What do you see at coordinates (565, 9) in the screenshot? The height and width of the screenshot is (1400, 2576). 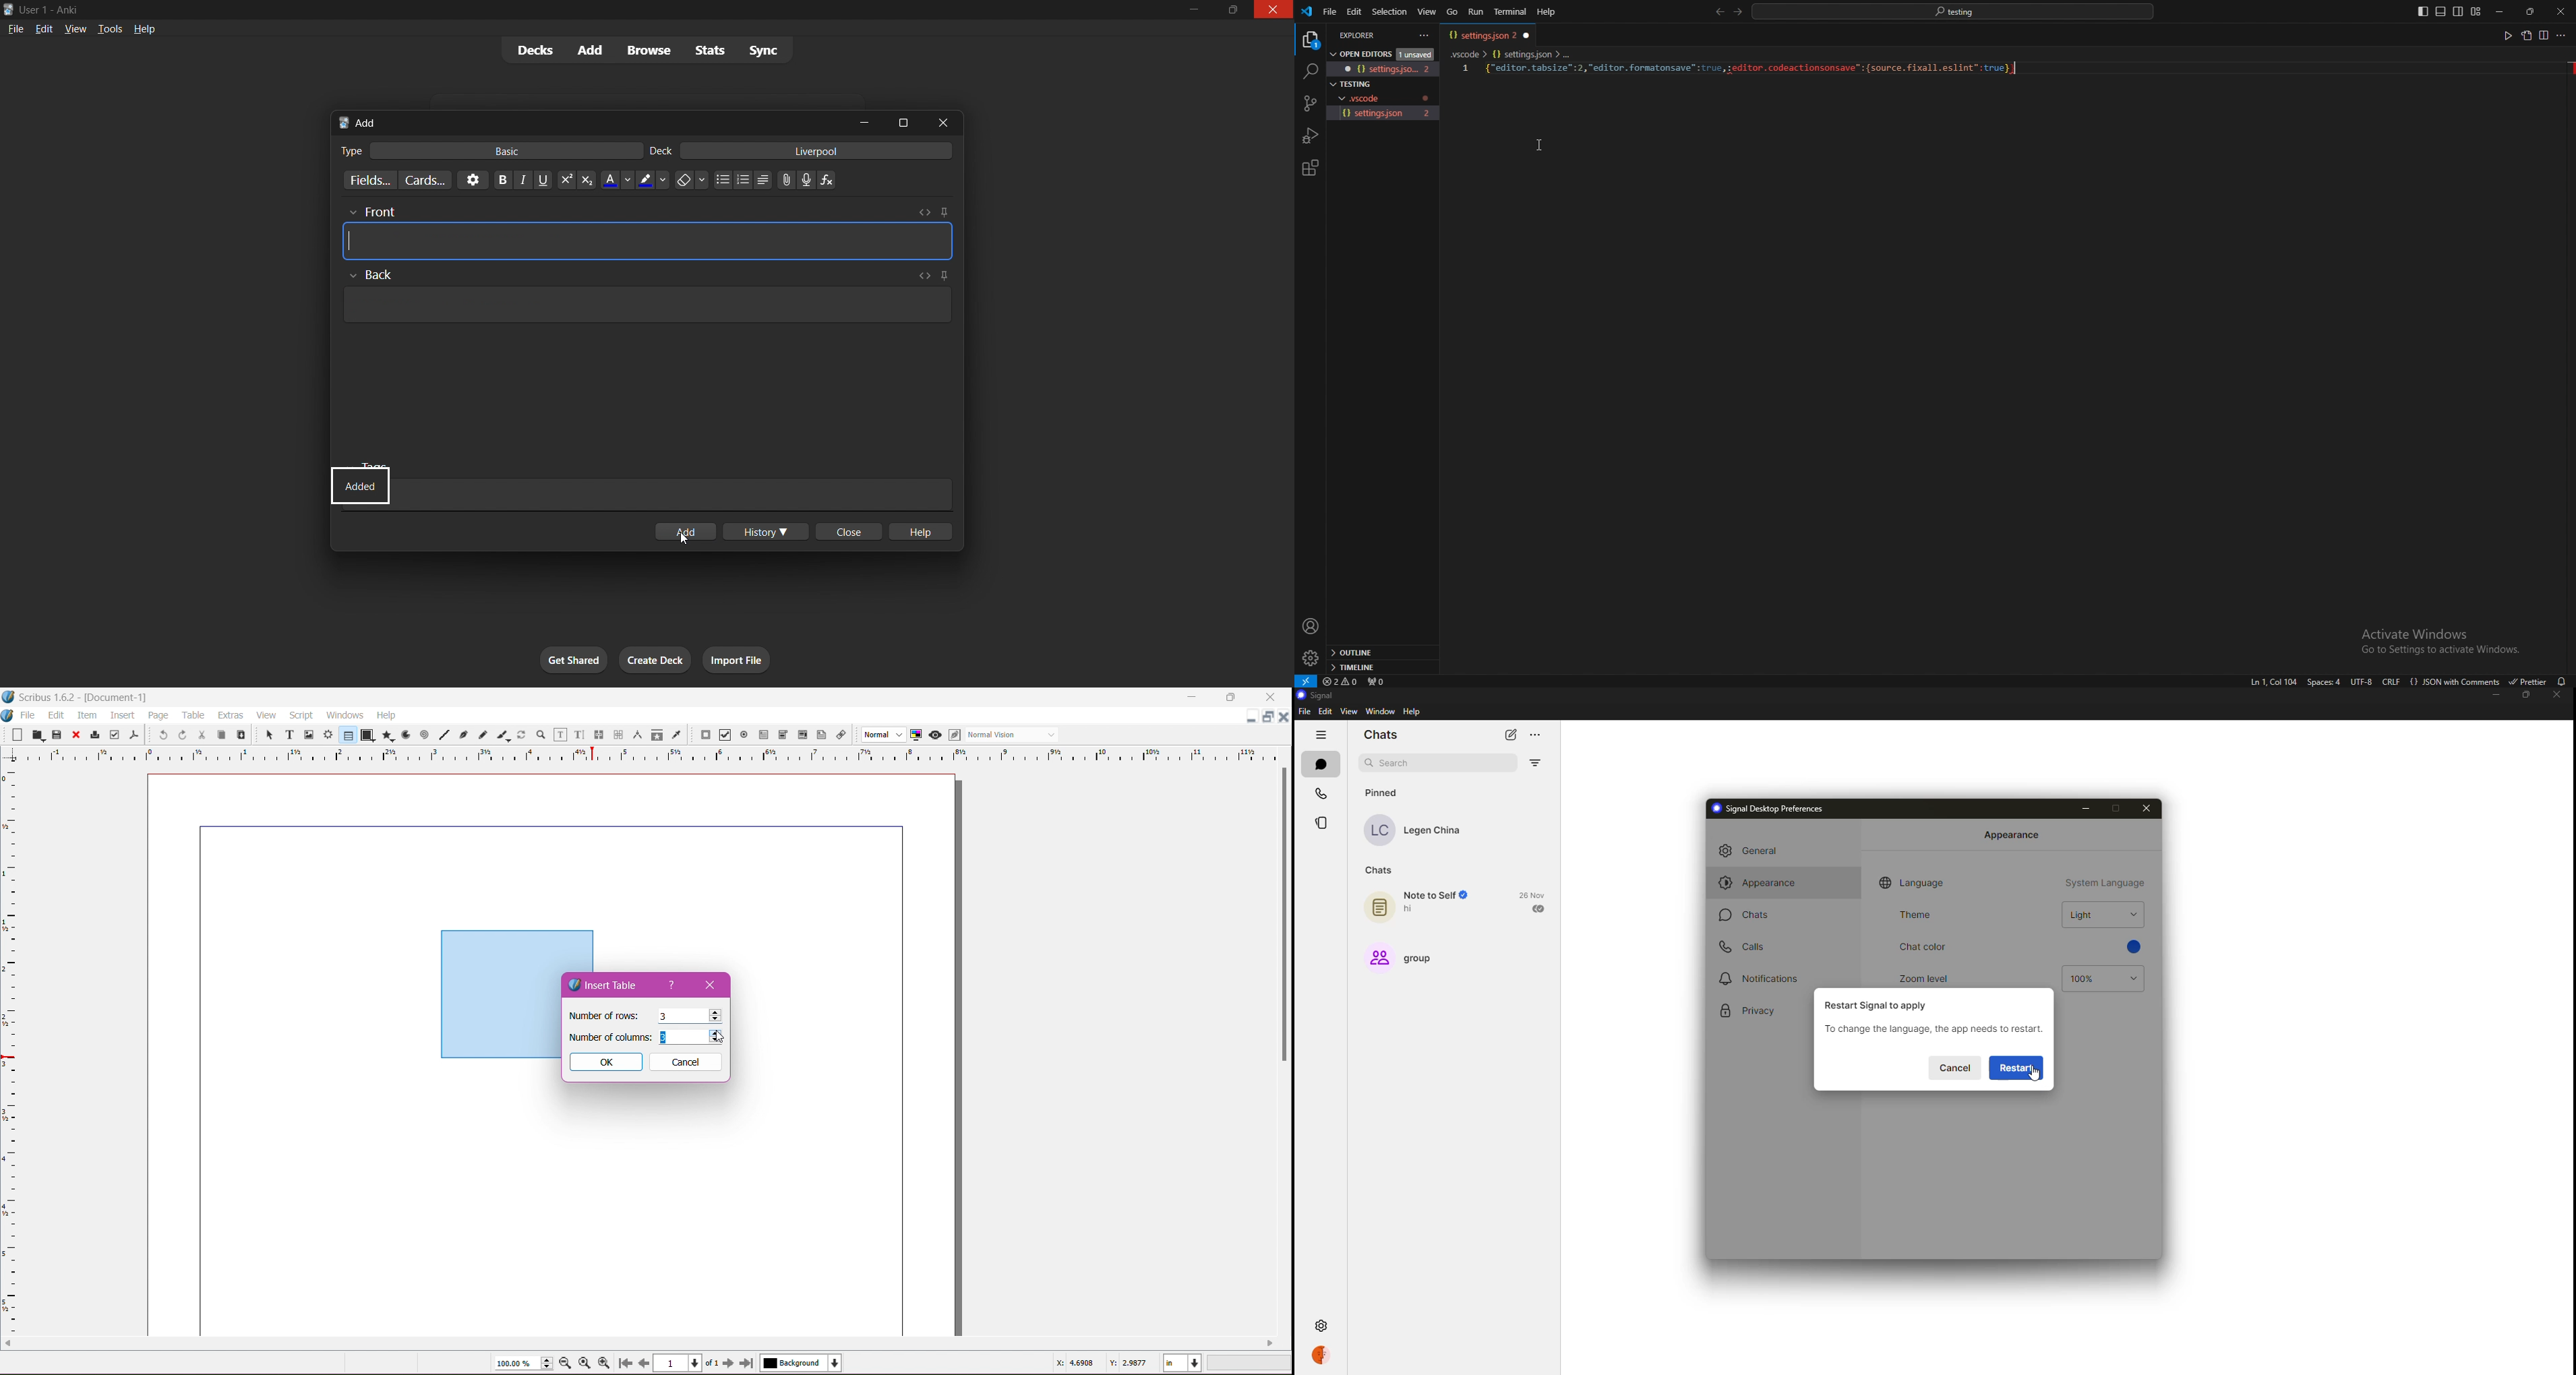 I see `windows title bar` at bounding box center [565, 9].